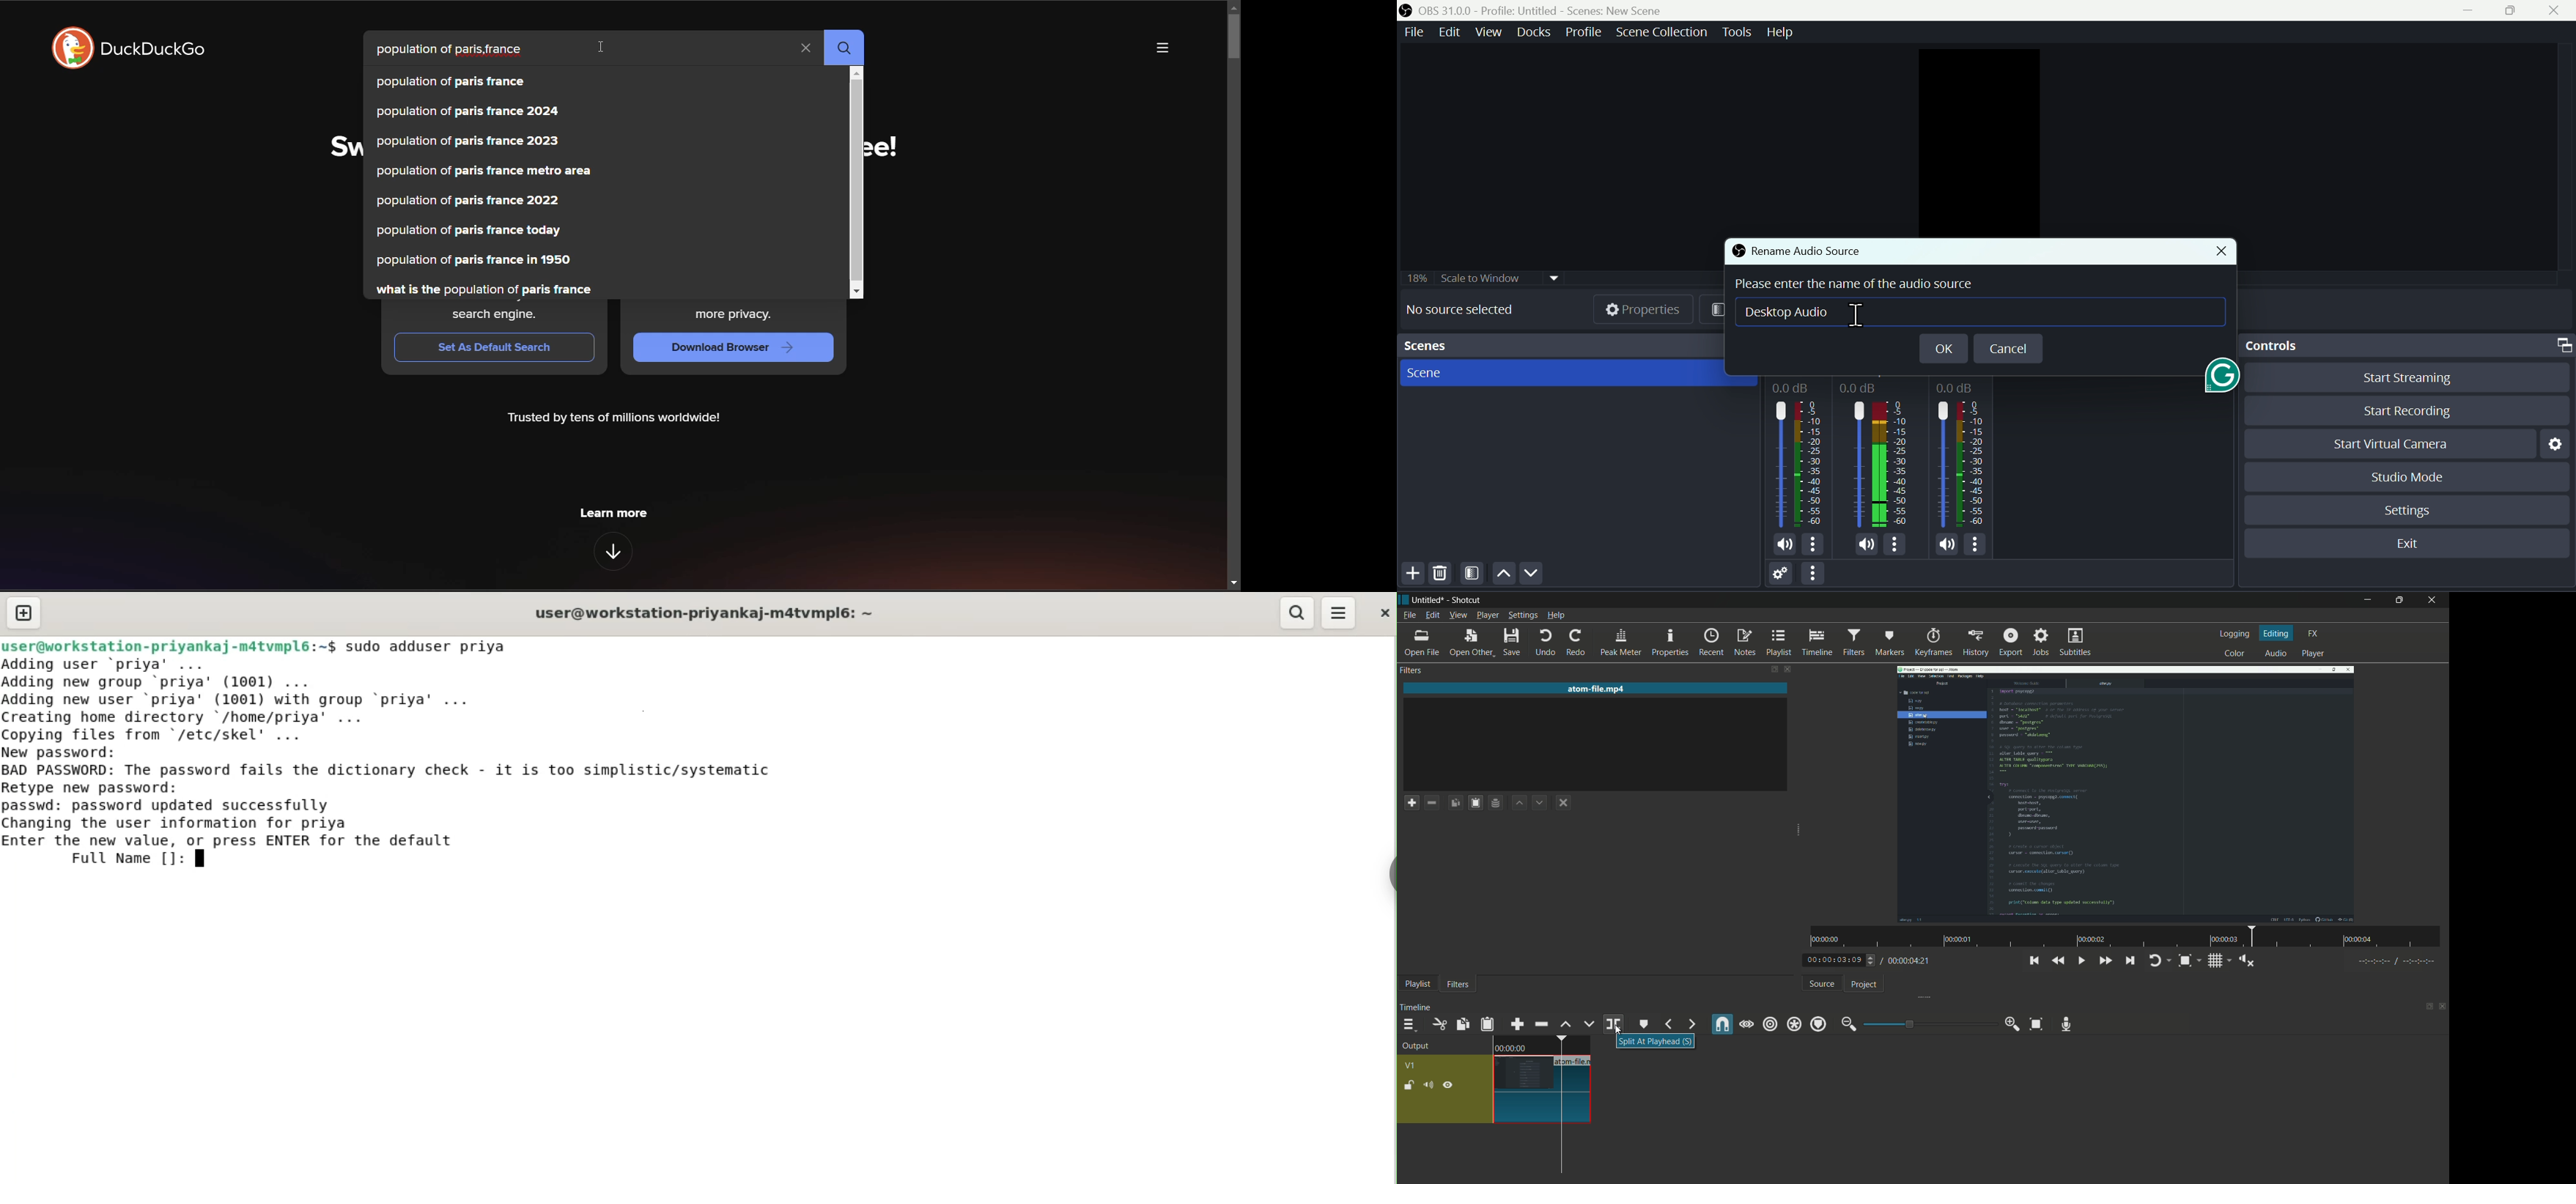 The width and height of the screenshot is (2576, 1204). What do you see at coordinates (2059, 961) in the screenshot?
I see `quickly play backward` at bounding box center [2059, 961].